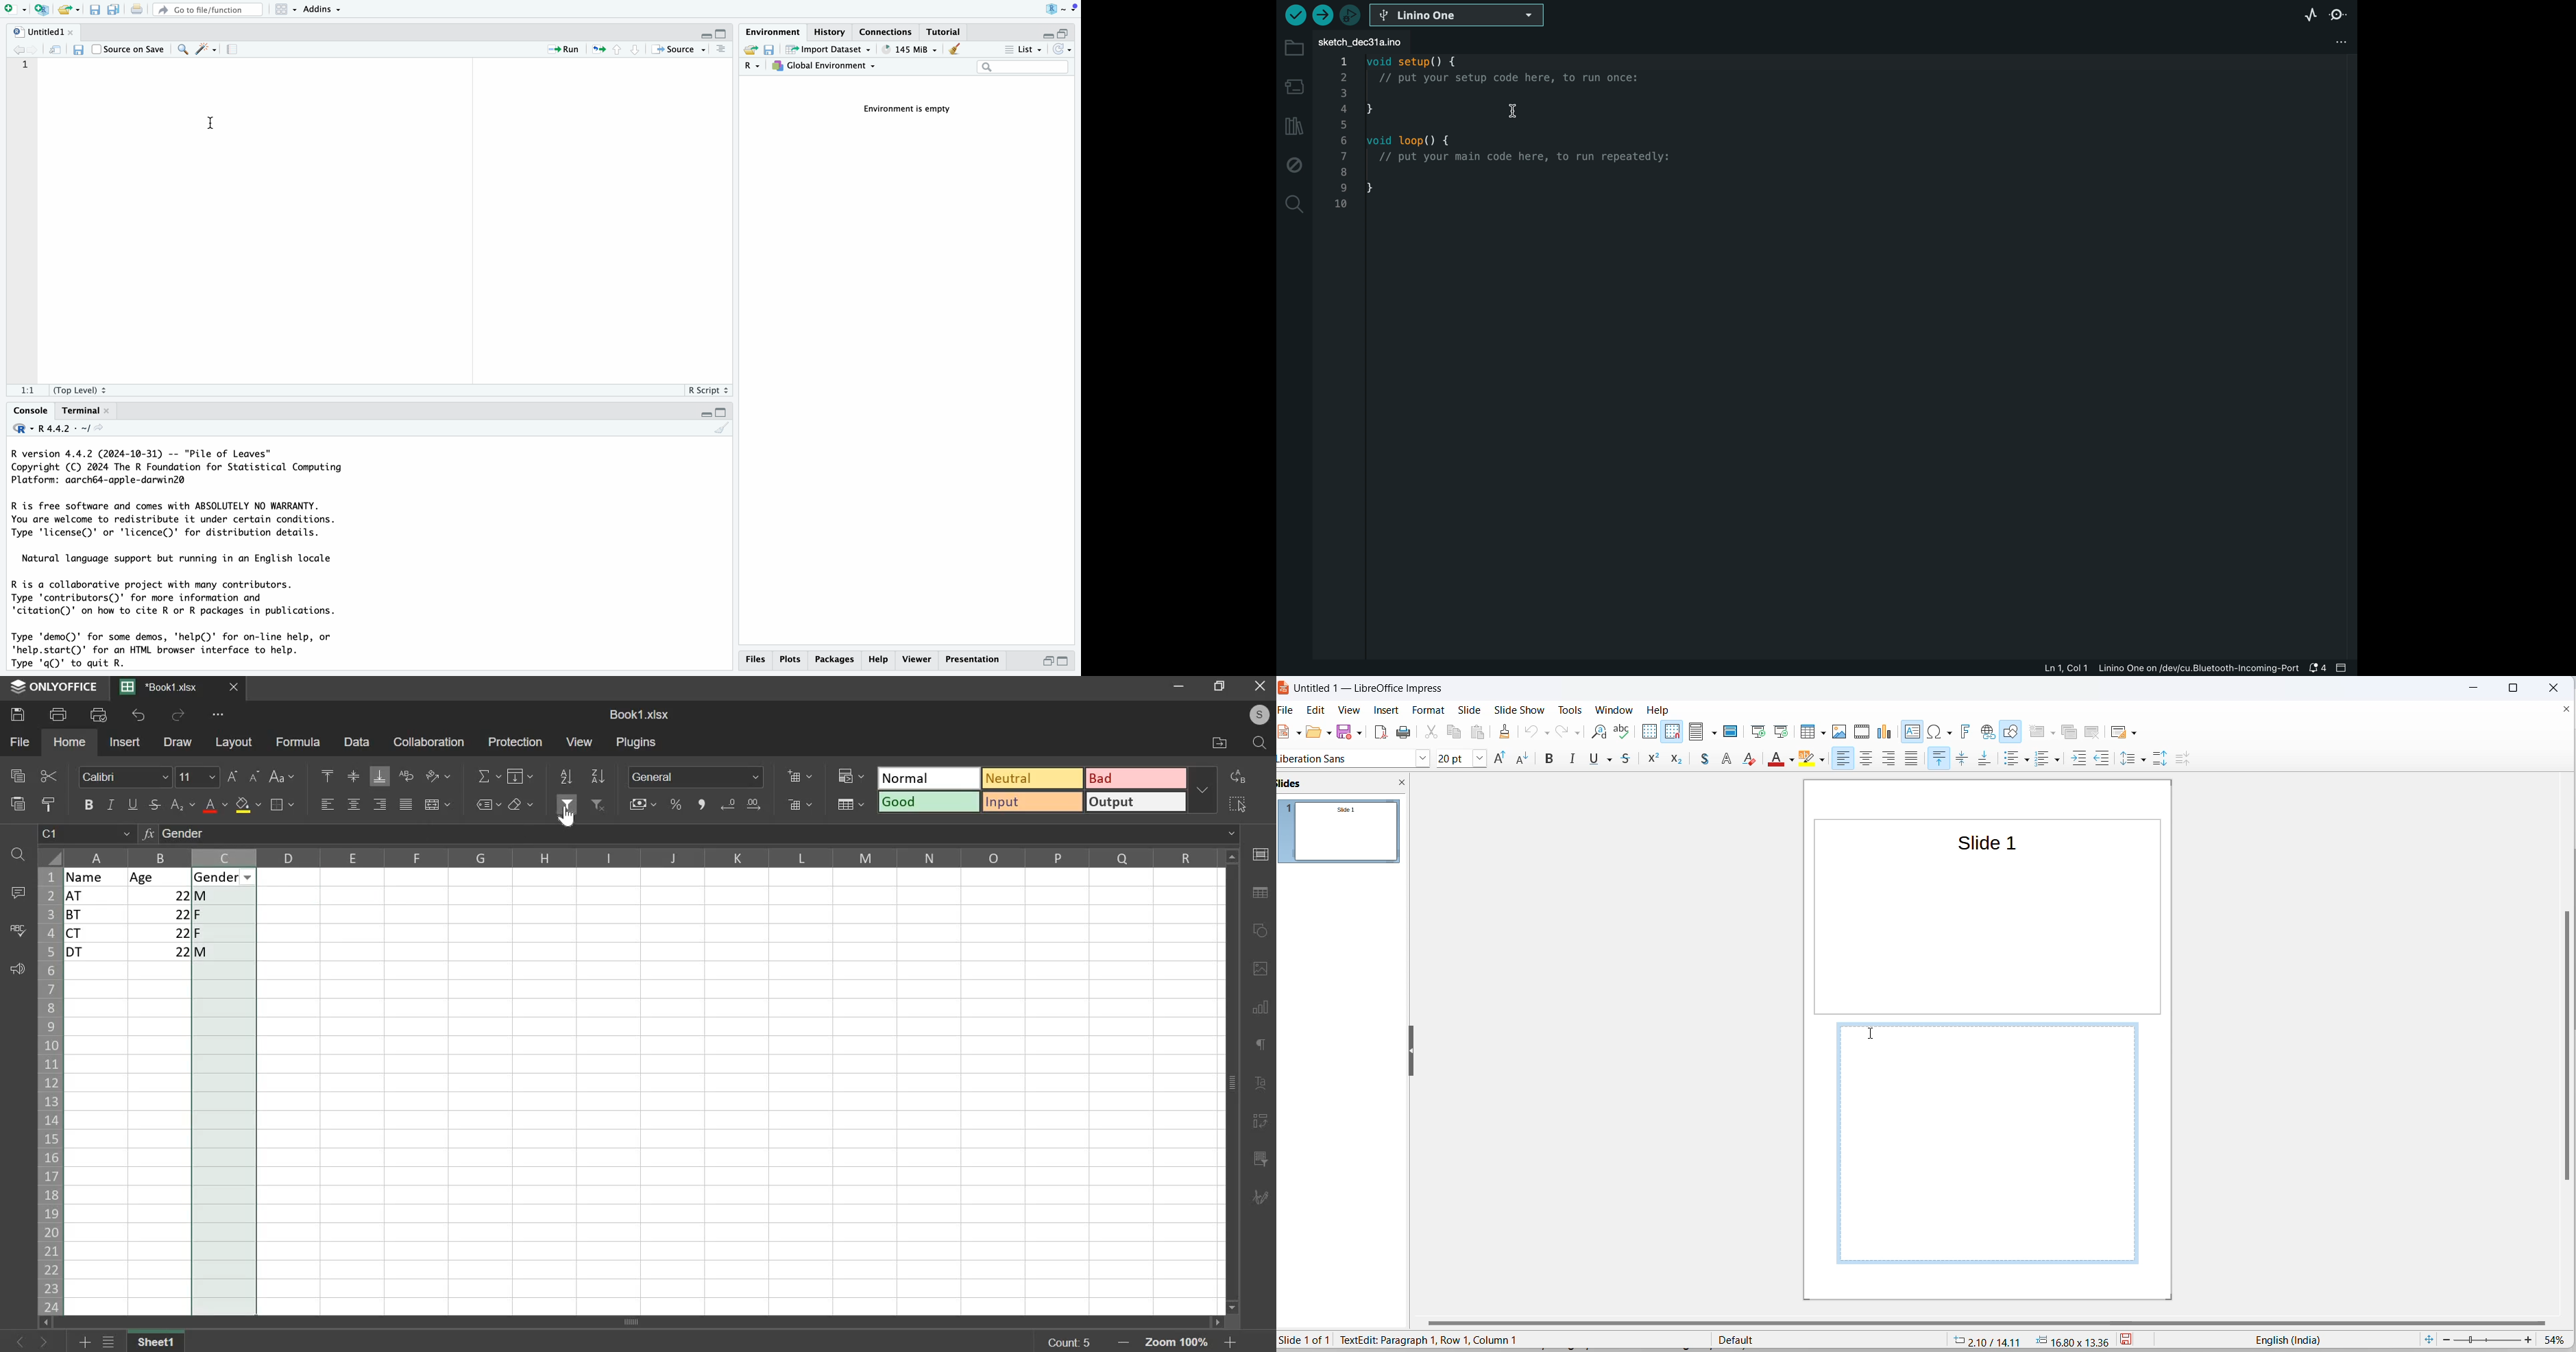 The height and width of the screenshot is (1372, 2576). I want to click on , so click(67, 742).